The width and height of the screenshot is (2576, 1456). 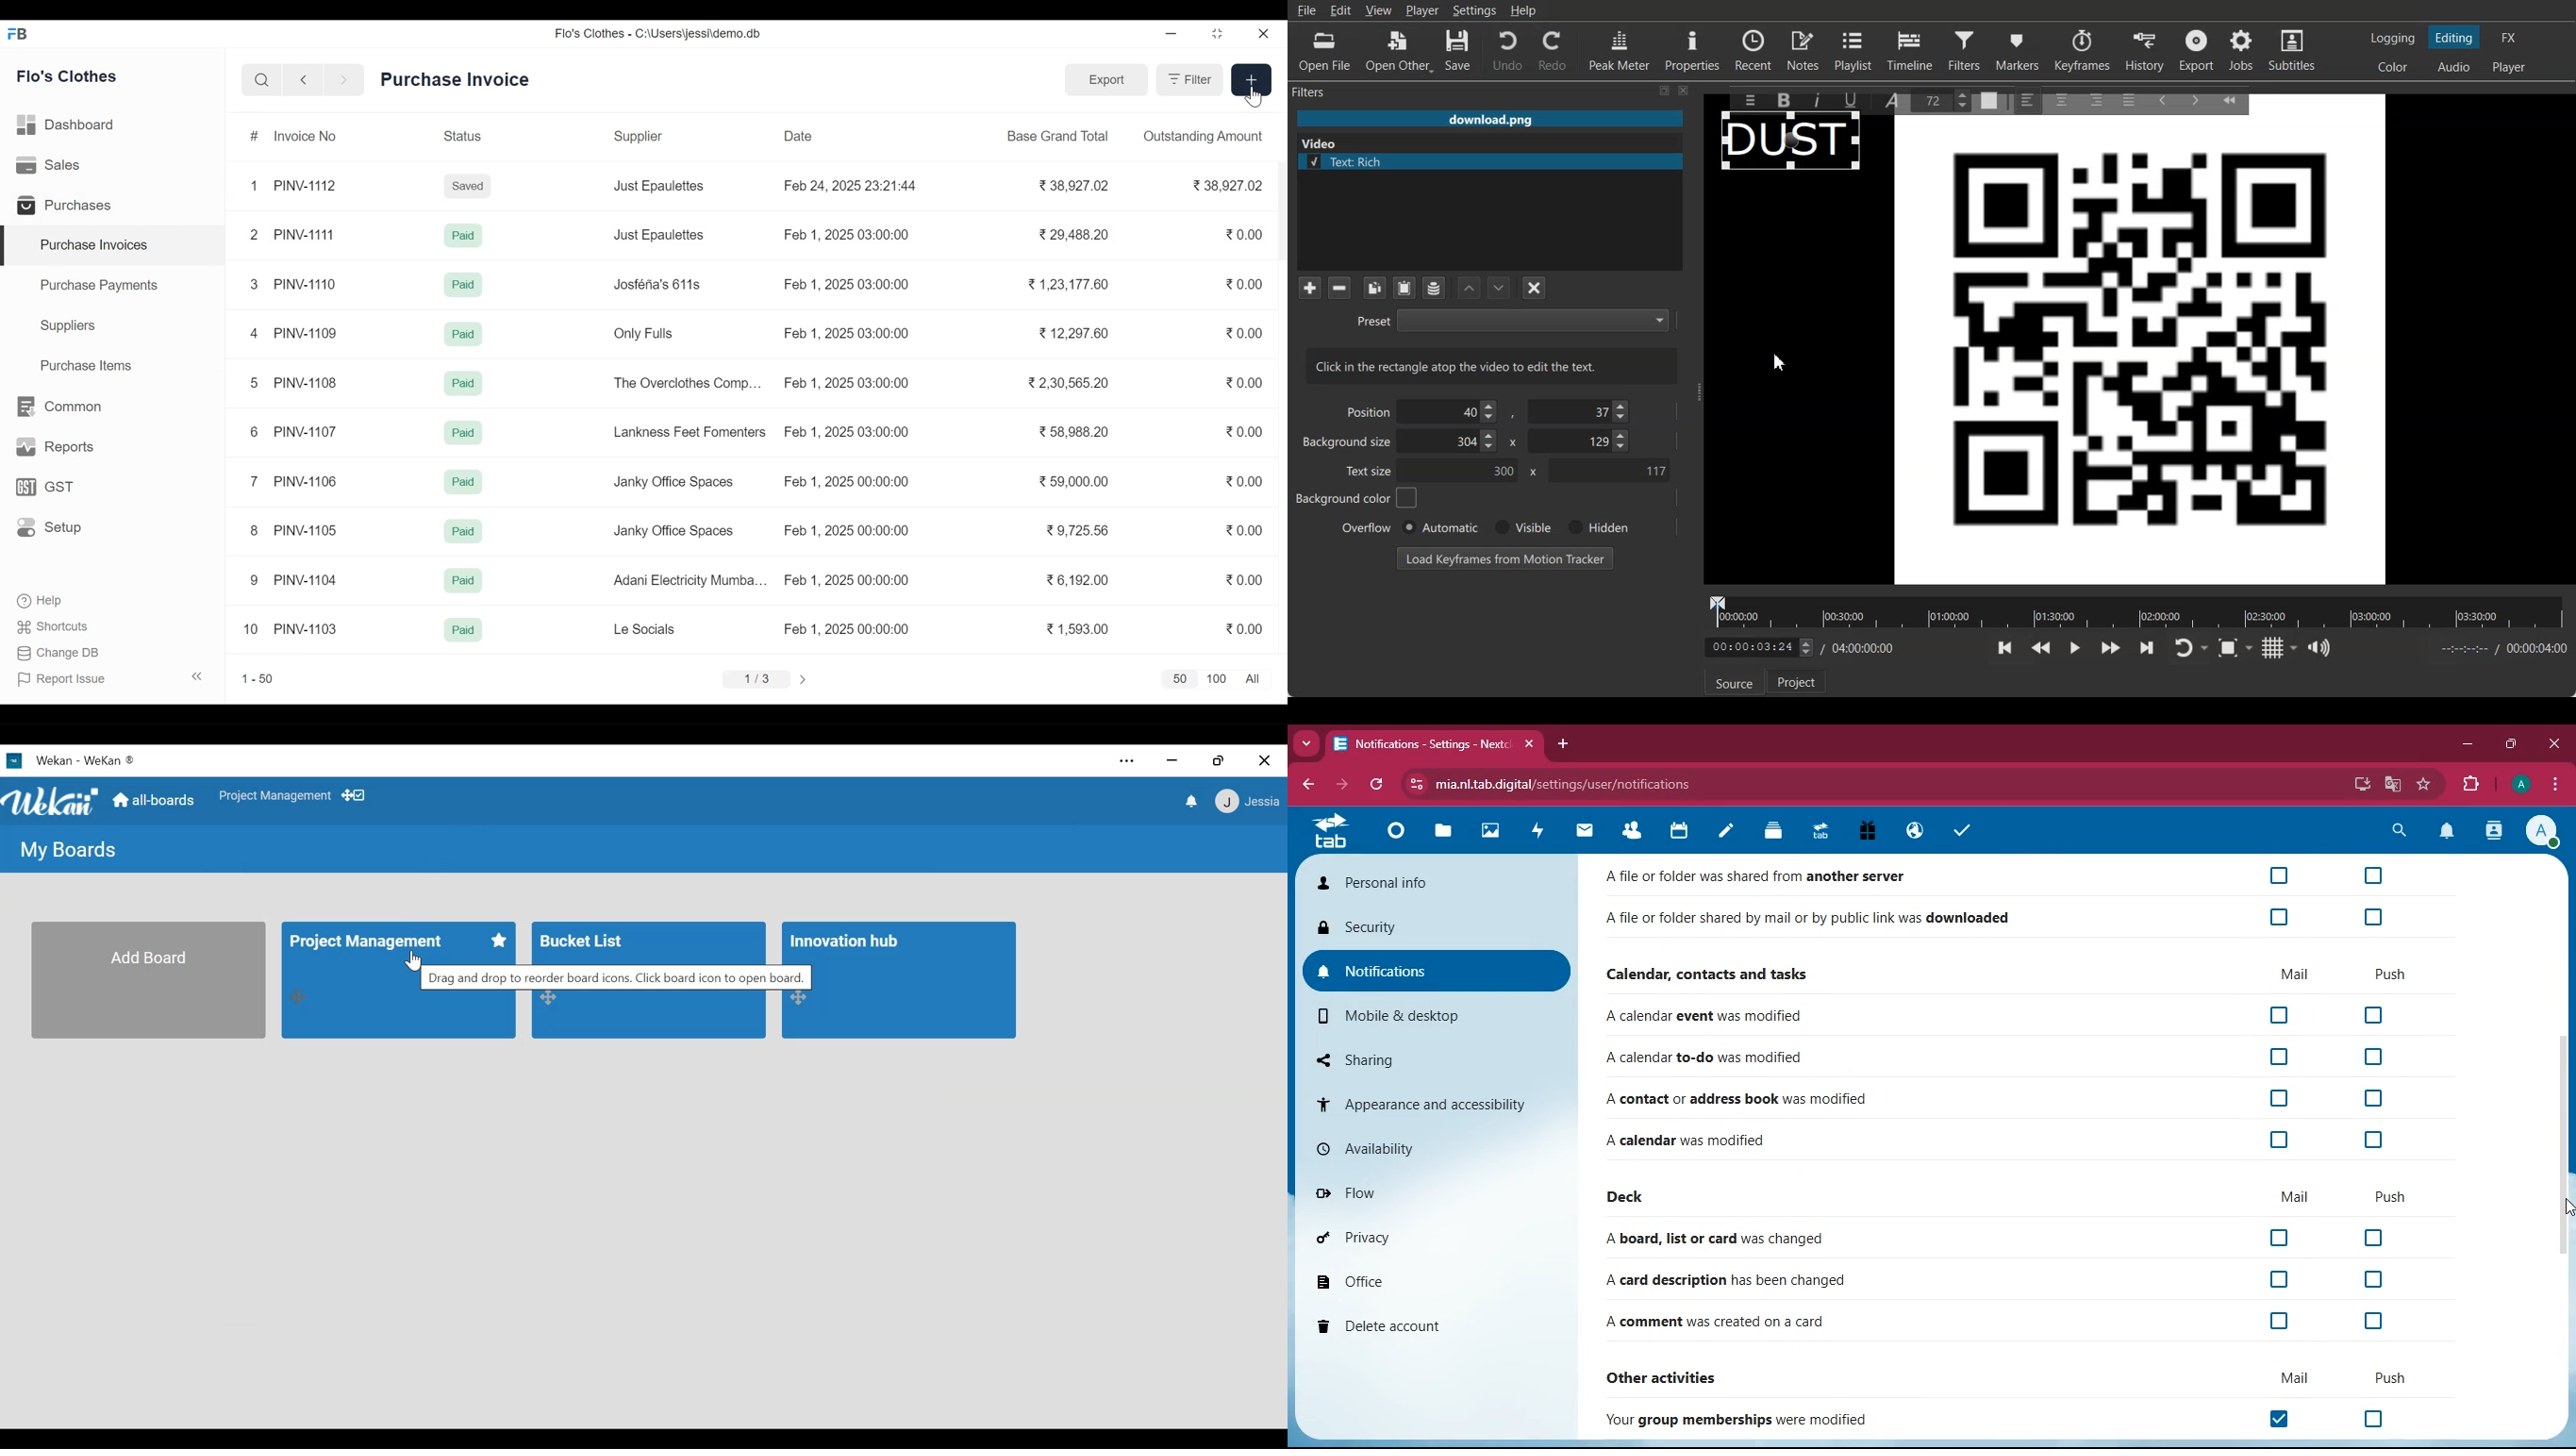 What do you see at coordinates (1720, 1280) in the screenshot?
I see `A card description has been changed` at bounding box center [1720, 1280].